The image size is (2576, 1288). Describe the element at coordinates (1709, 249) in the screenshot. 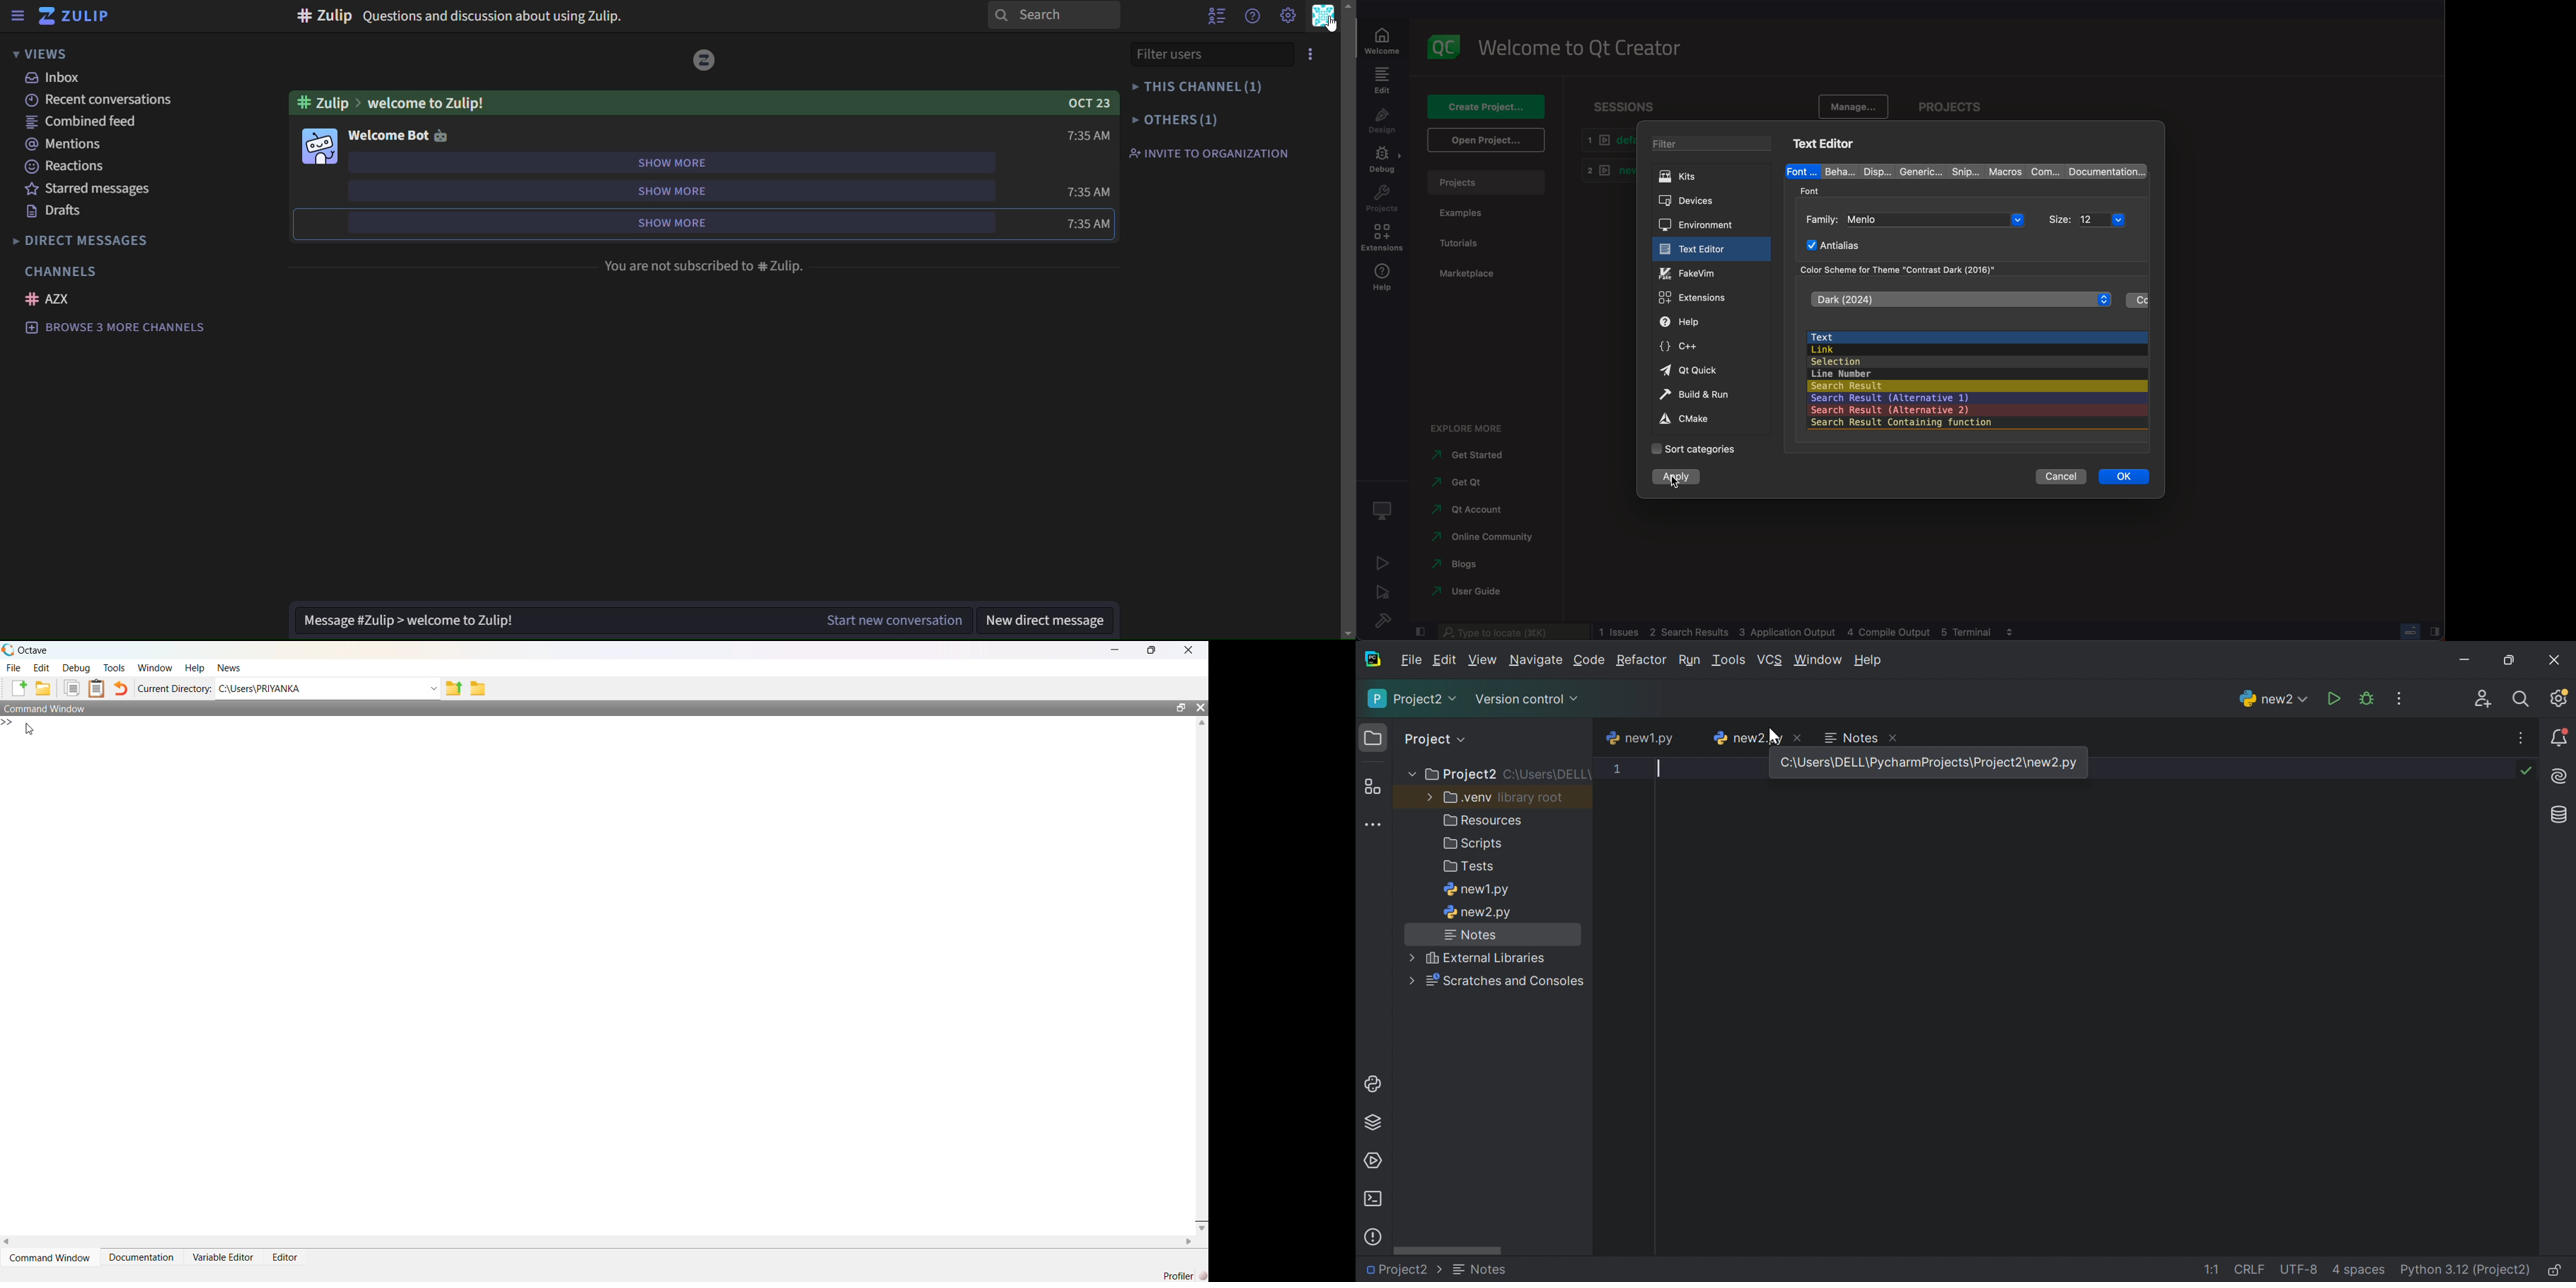

I see `text editor` at that location.